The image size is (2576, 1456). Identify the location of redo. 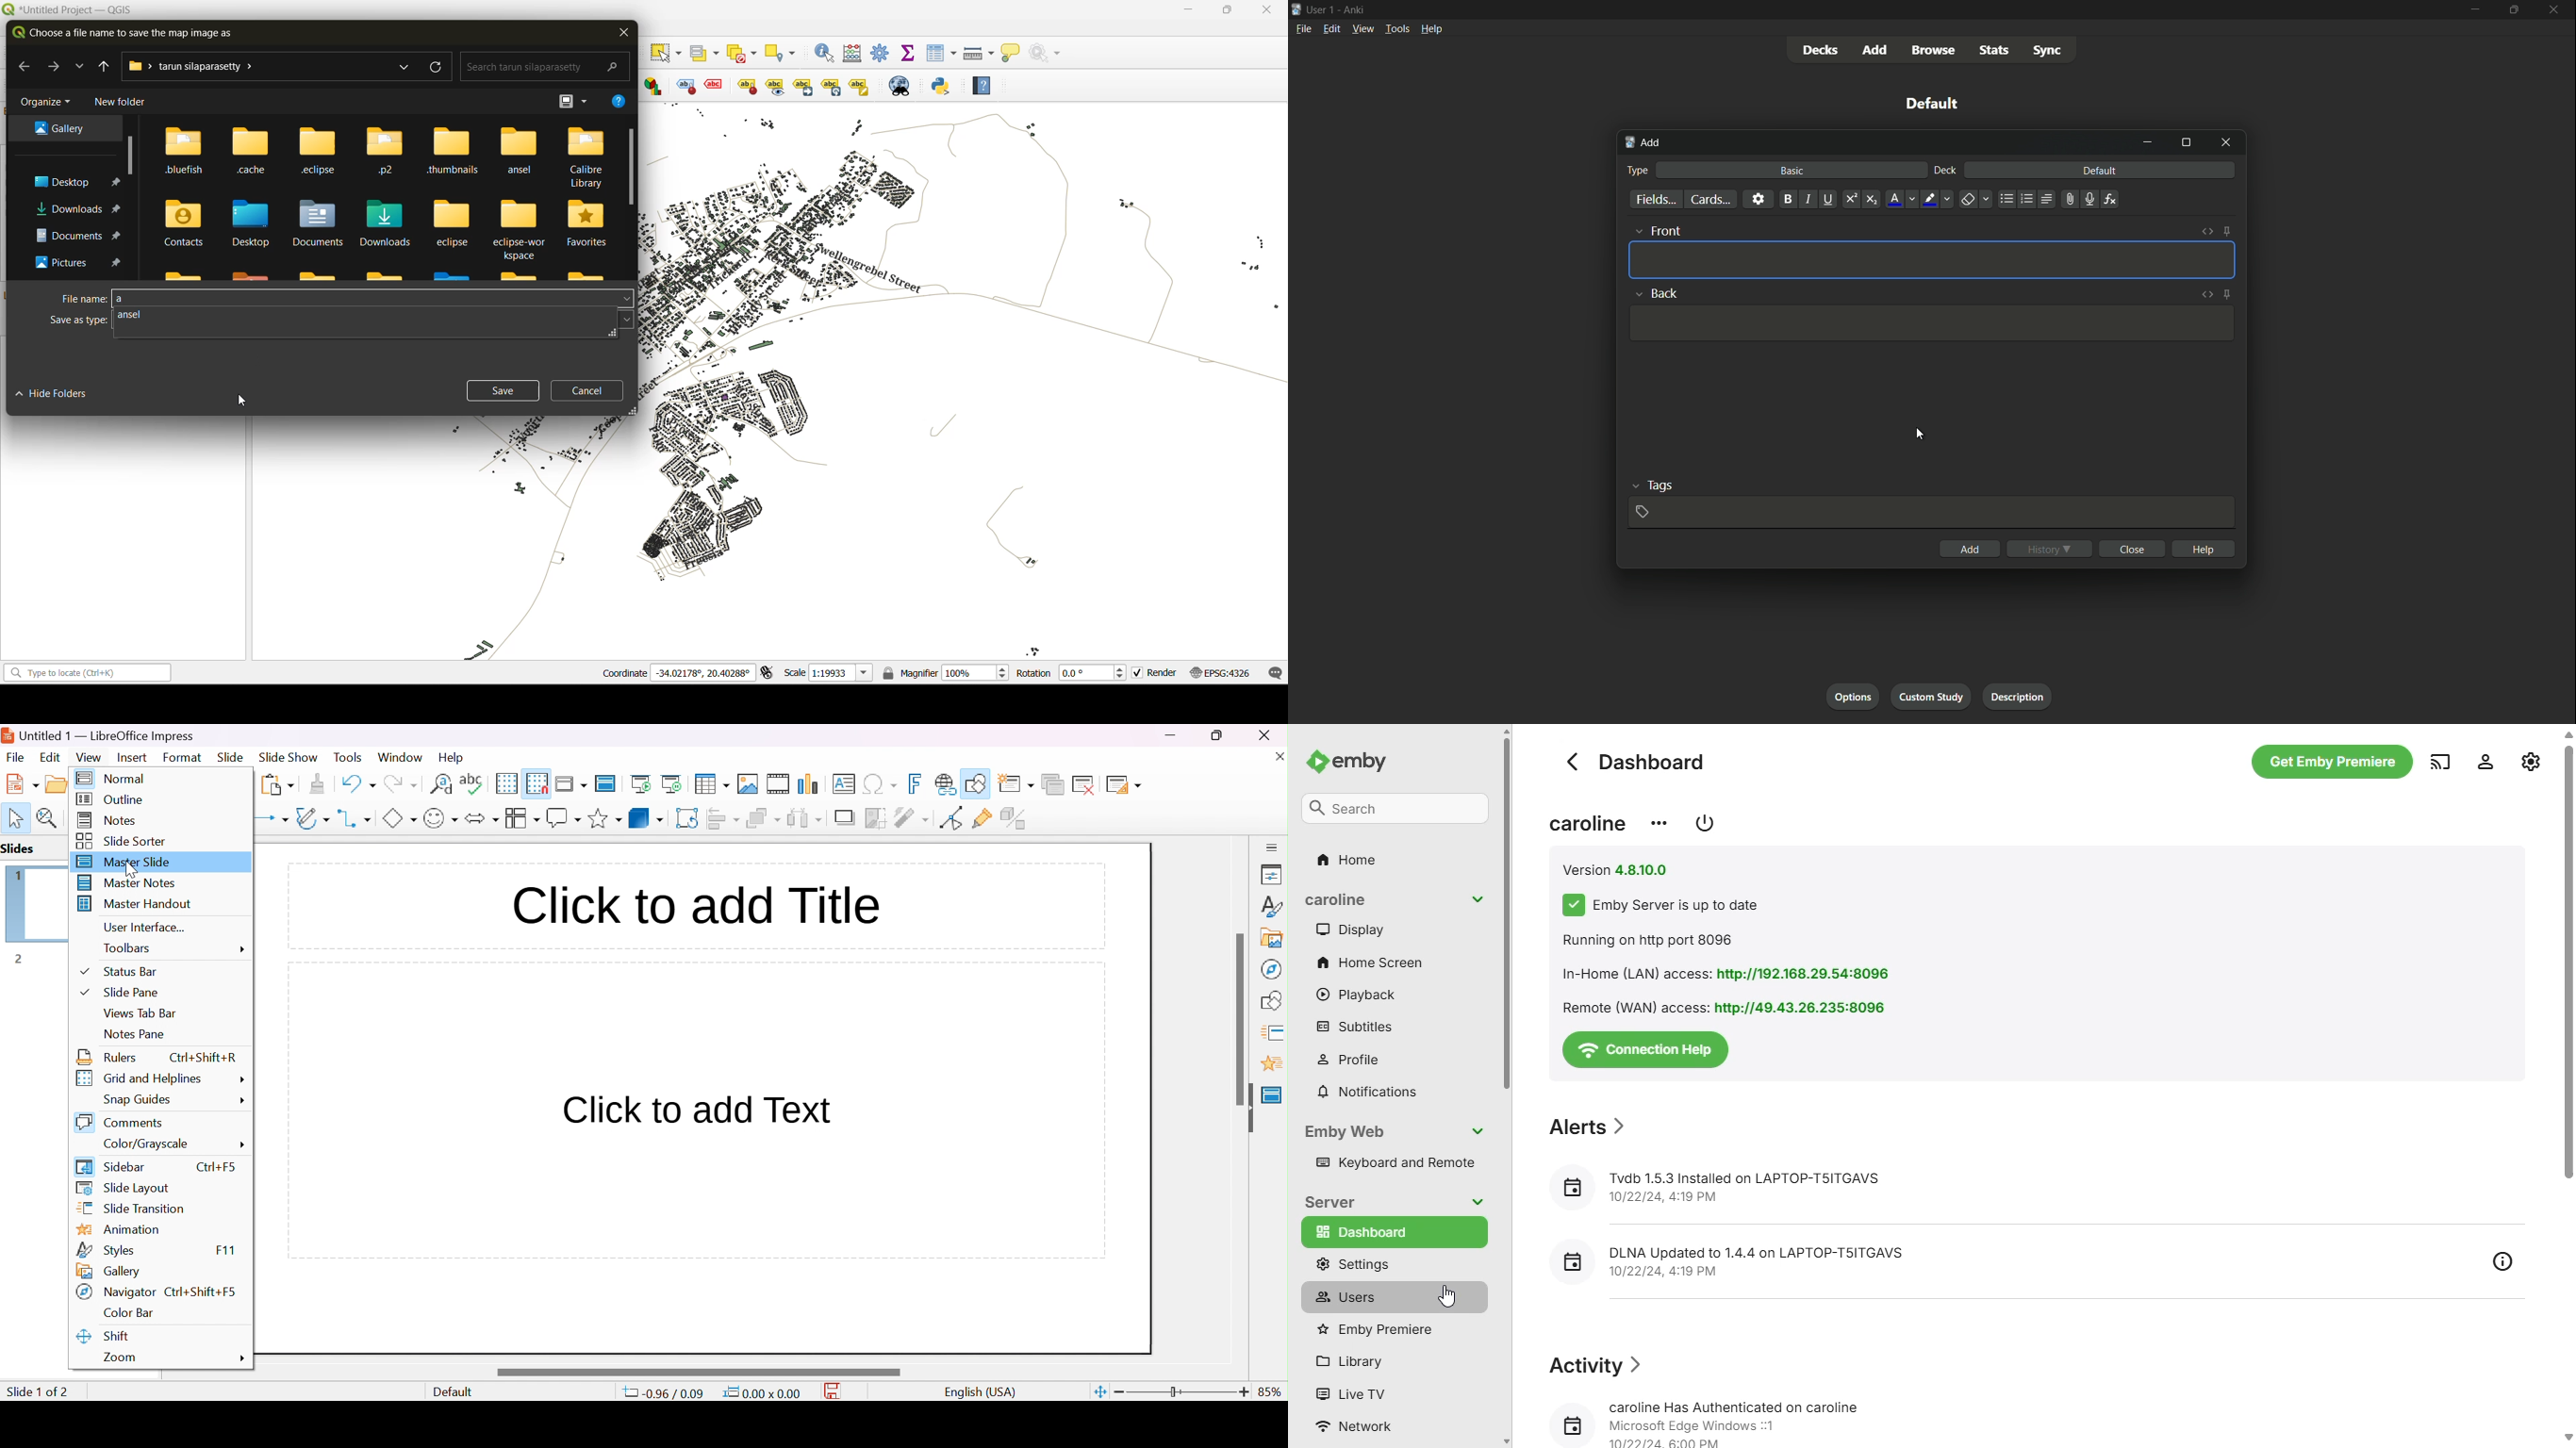
(399, 782).